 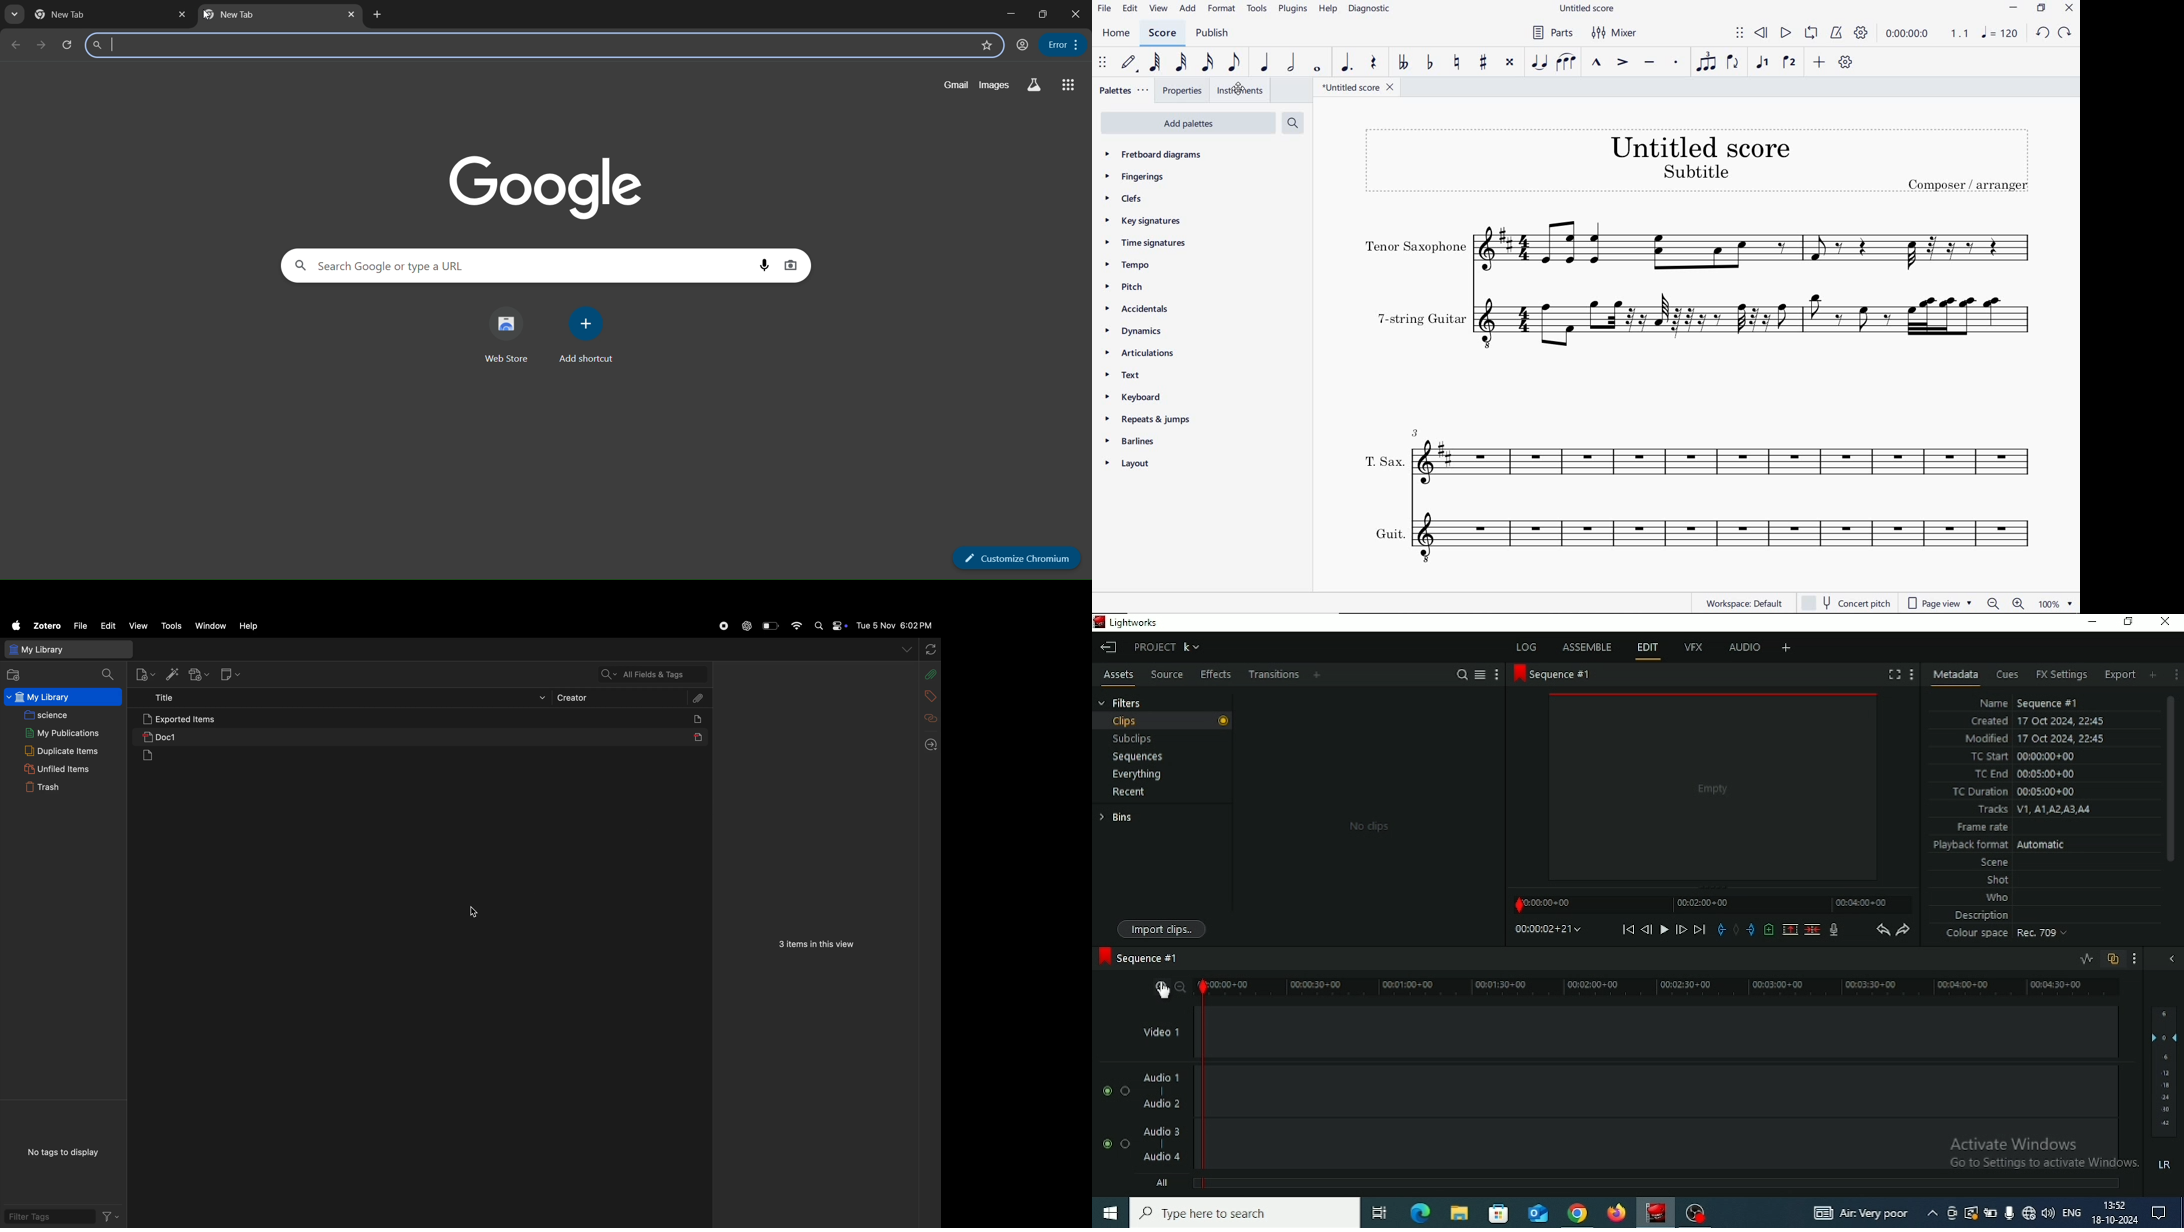 What do you see at coordinates (106, 626) in the screenshot?
I see `edit` at bounding box center [106, 626].